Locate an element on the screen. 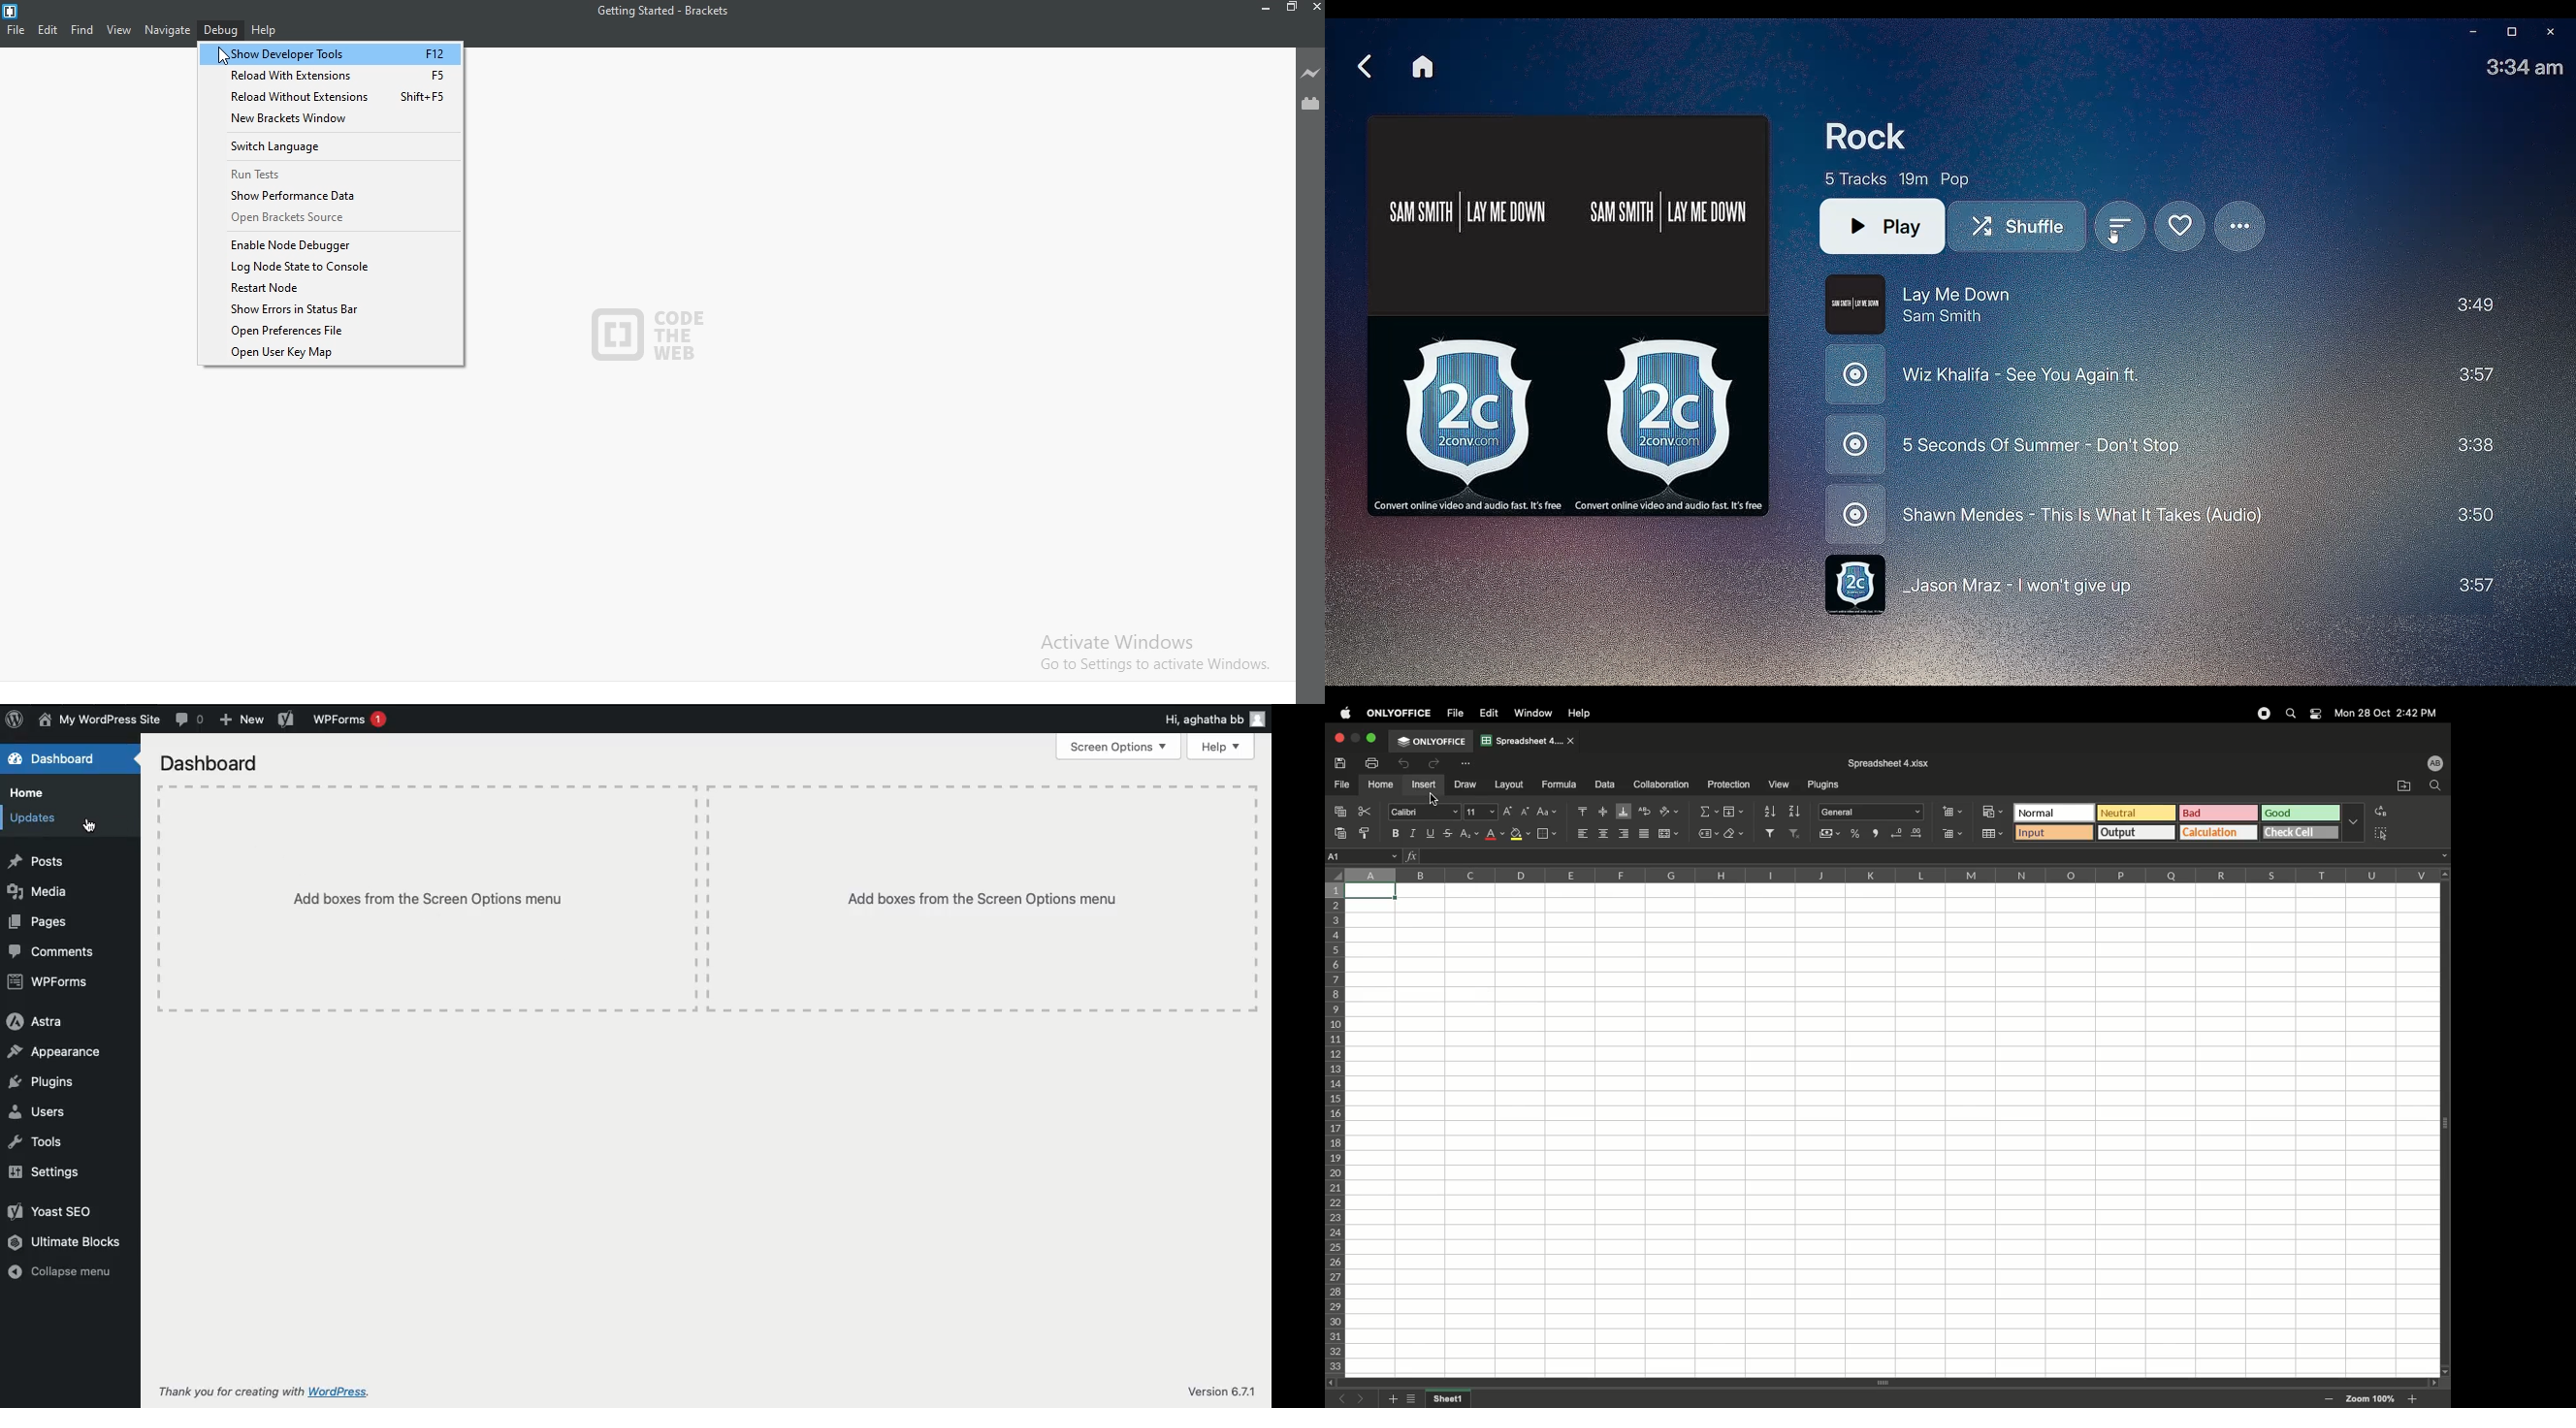 The width and height of the screenshot is (2576, 1428). Save is located at coordinates (1343, 763).